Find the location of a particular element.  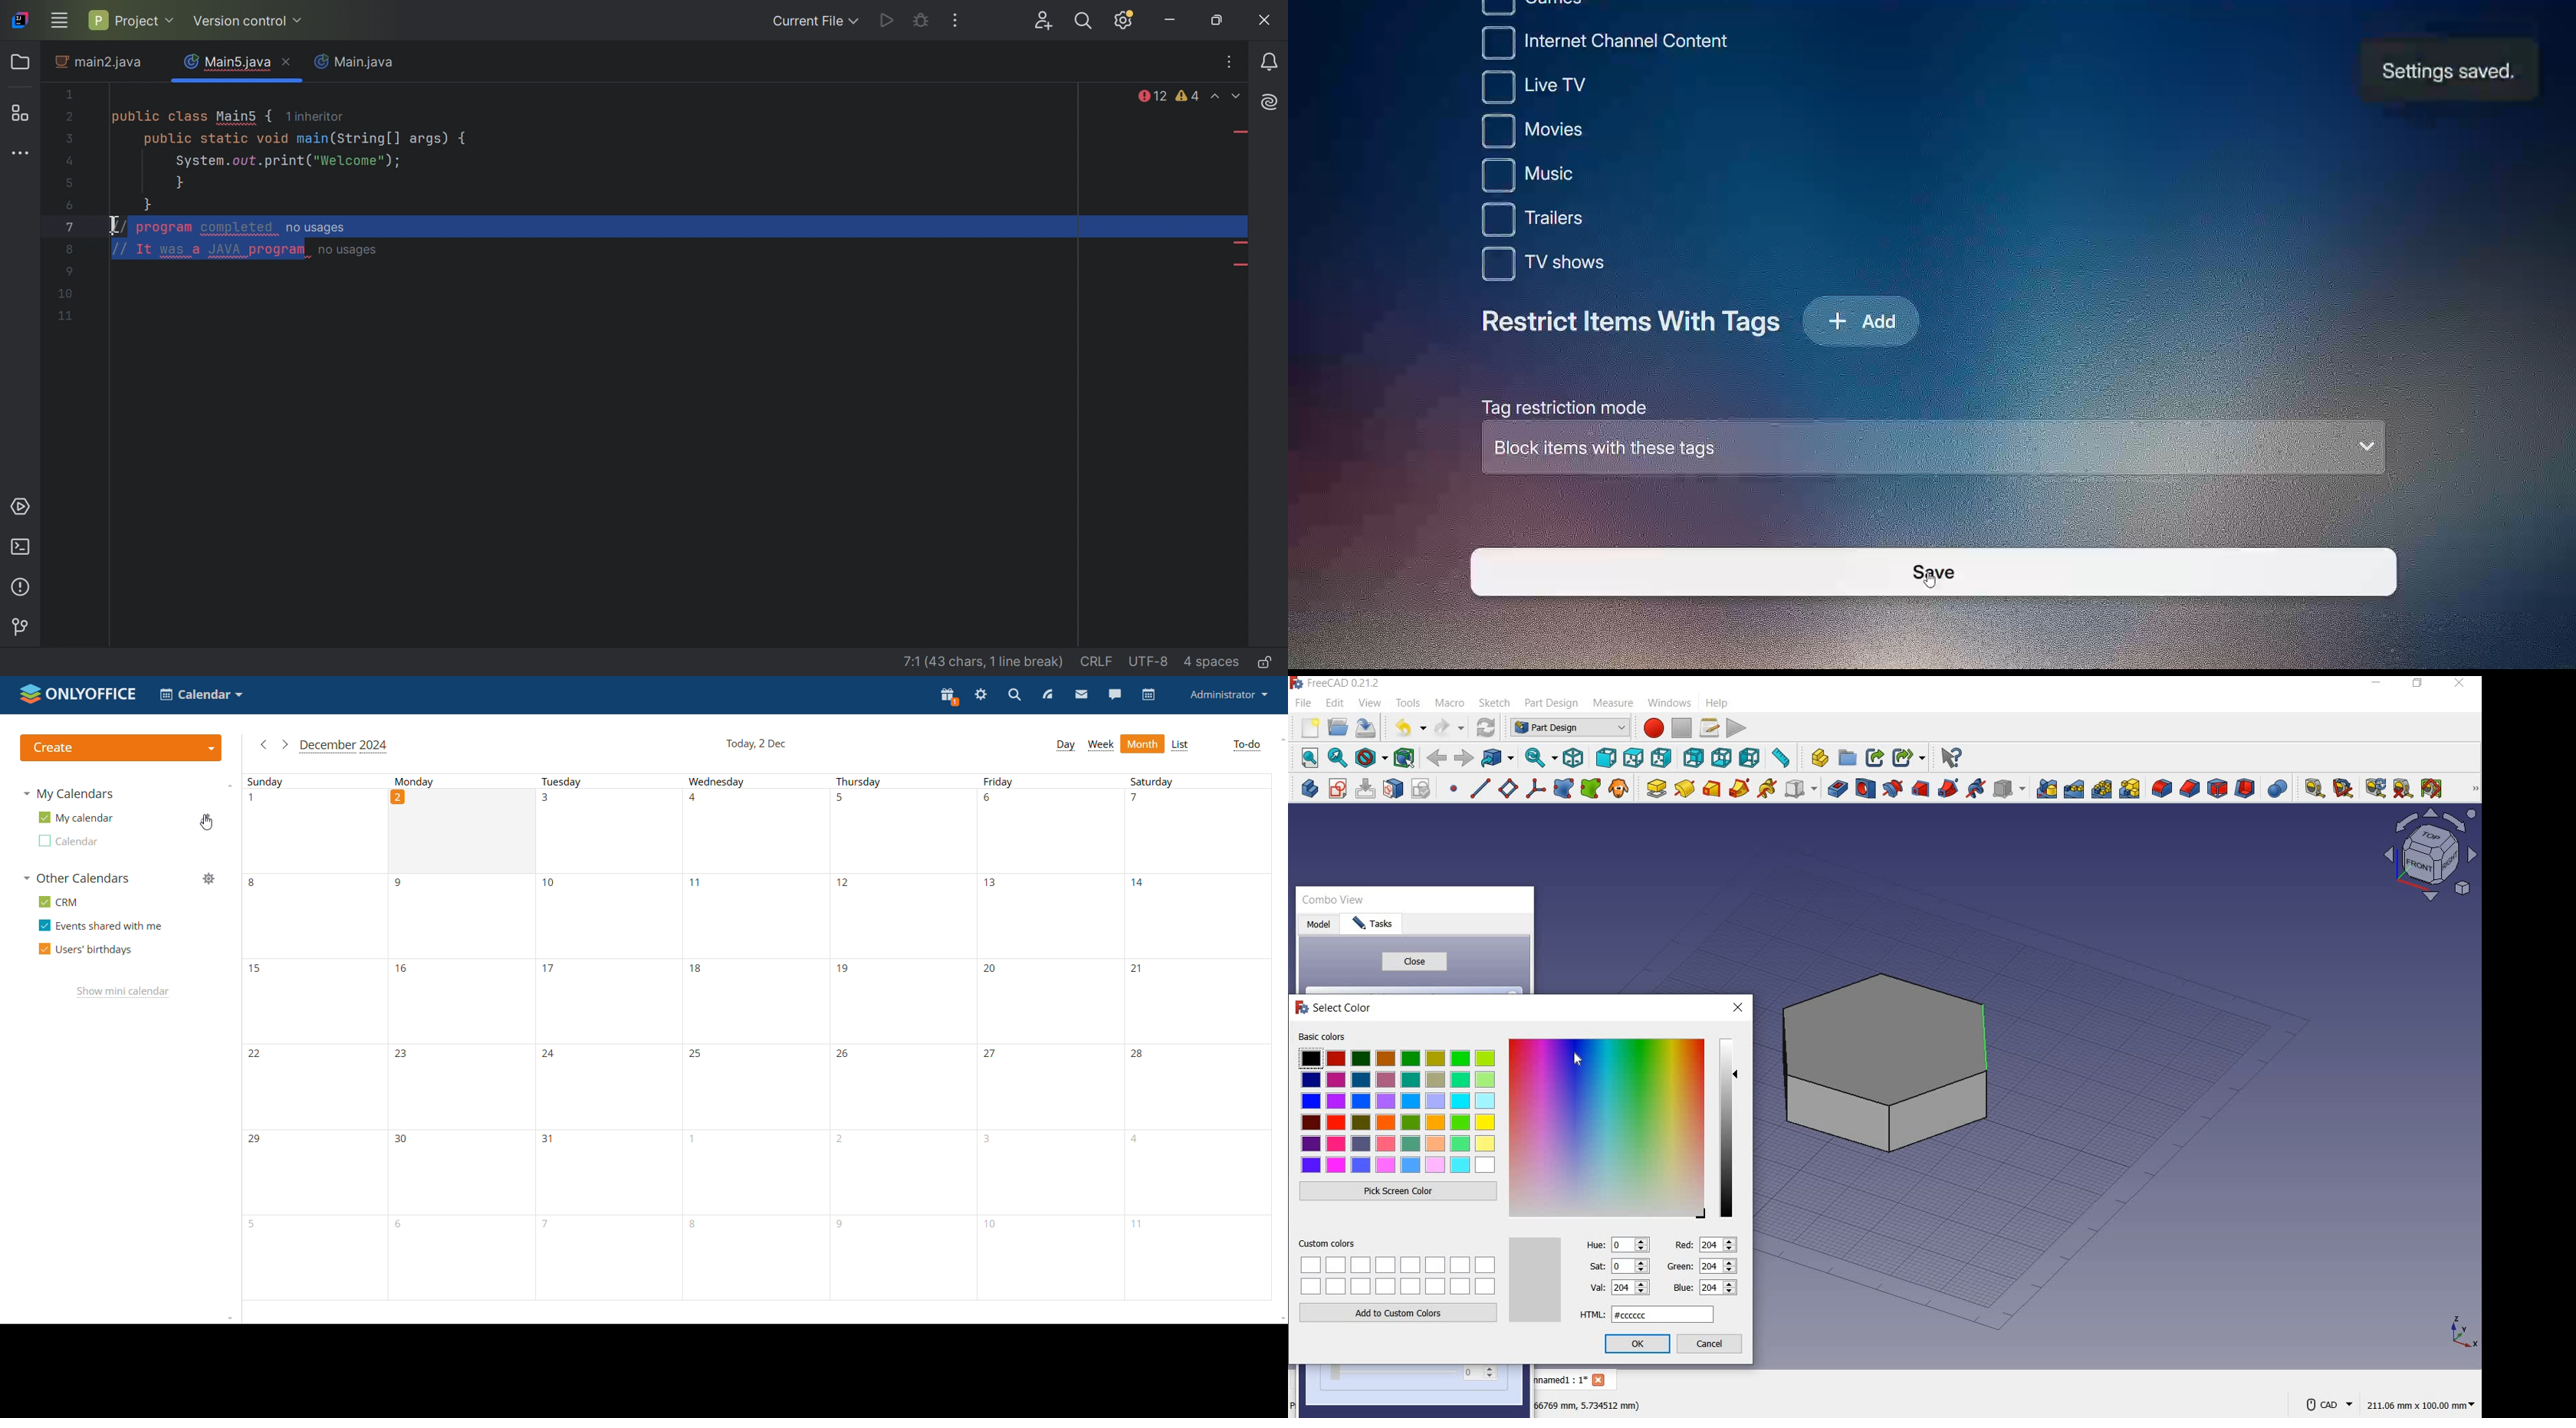

events shared with me is located at coordinates (100, 925).